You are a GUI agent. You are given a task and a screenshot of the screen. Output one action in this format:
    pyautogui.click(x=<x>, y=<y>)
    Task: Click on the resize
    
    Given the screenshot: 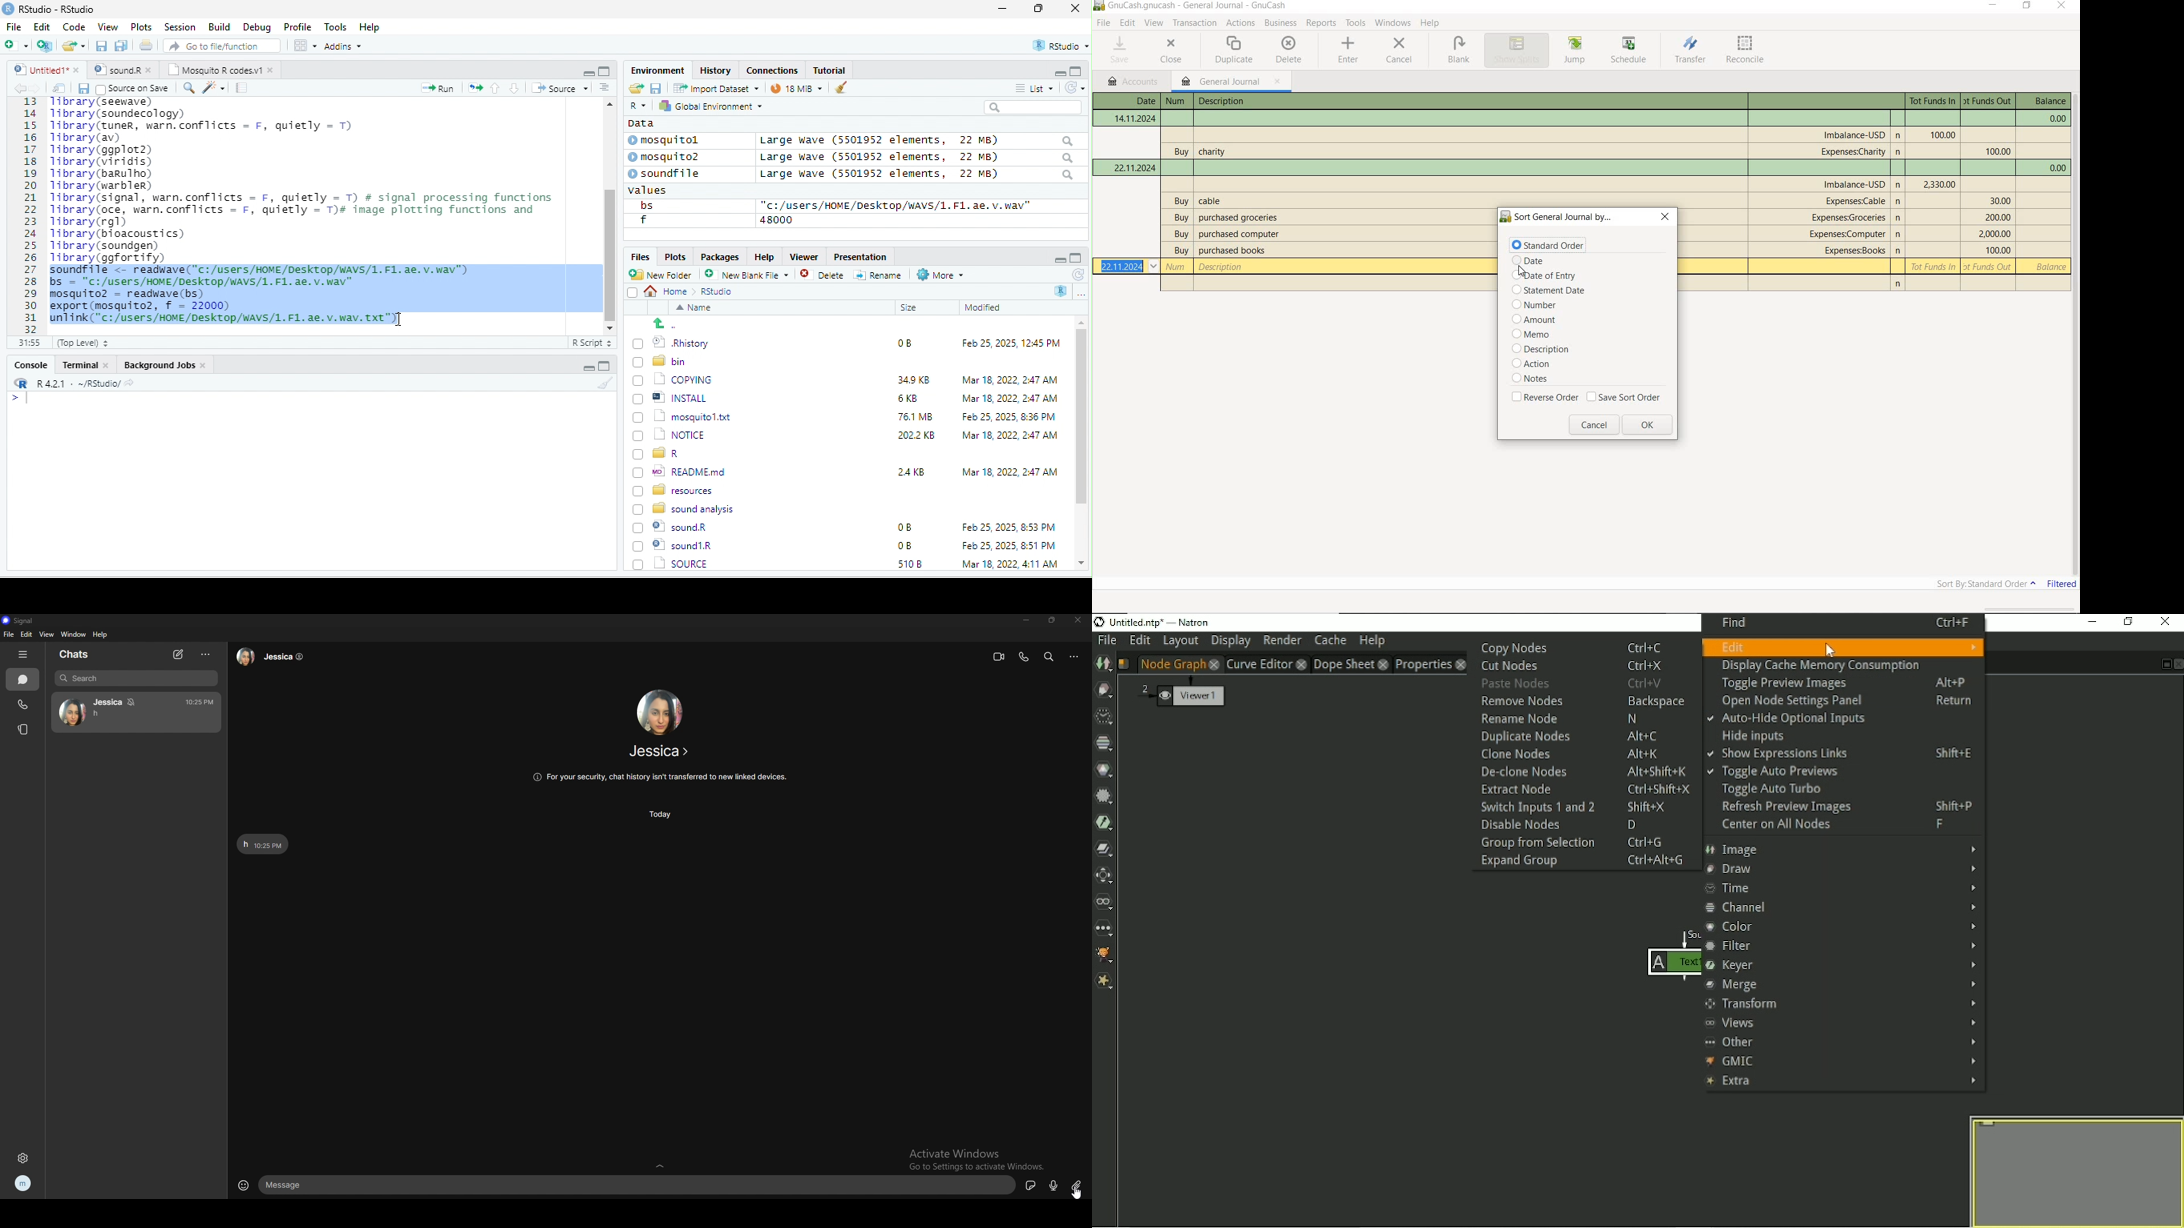 What is the action you would take?
    pyautogui.click(x=1052, y=620)
    